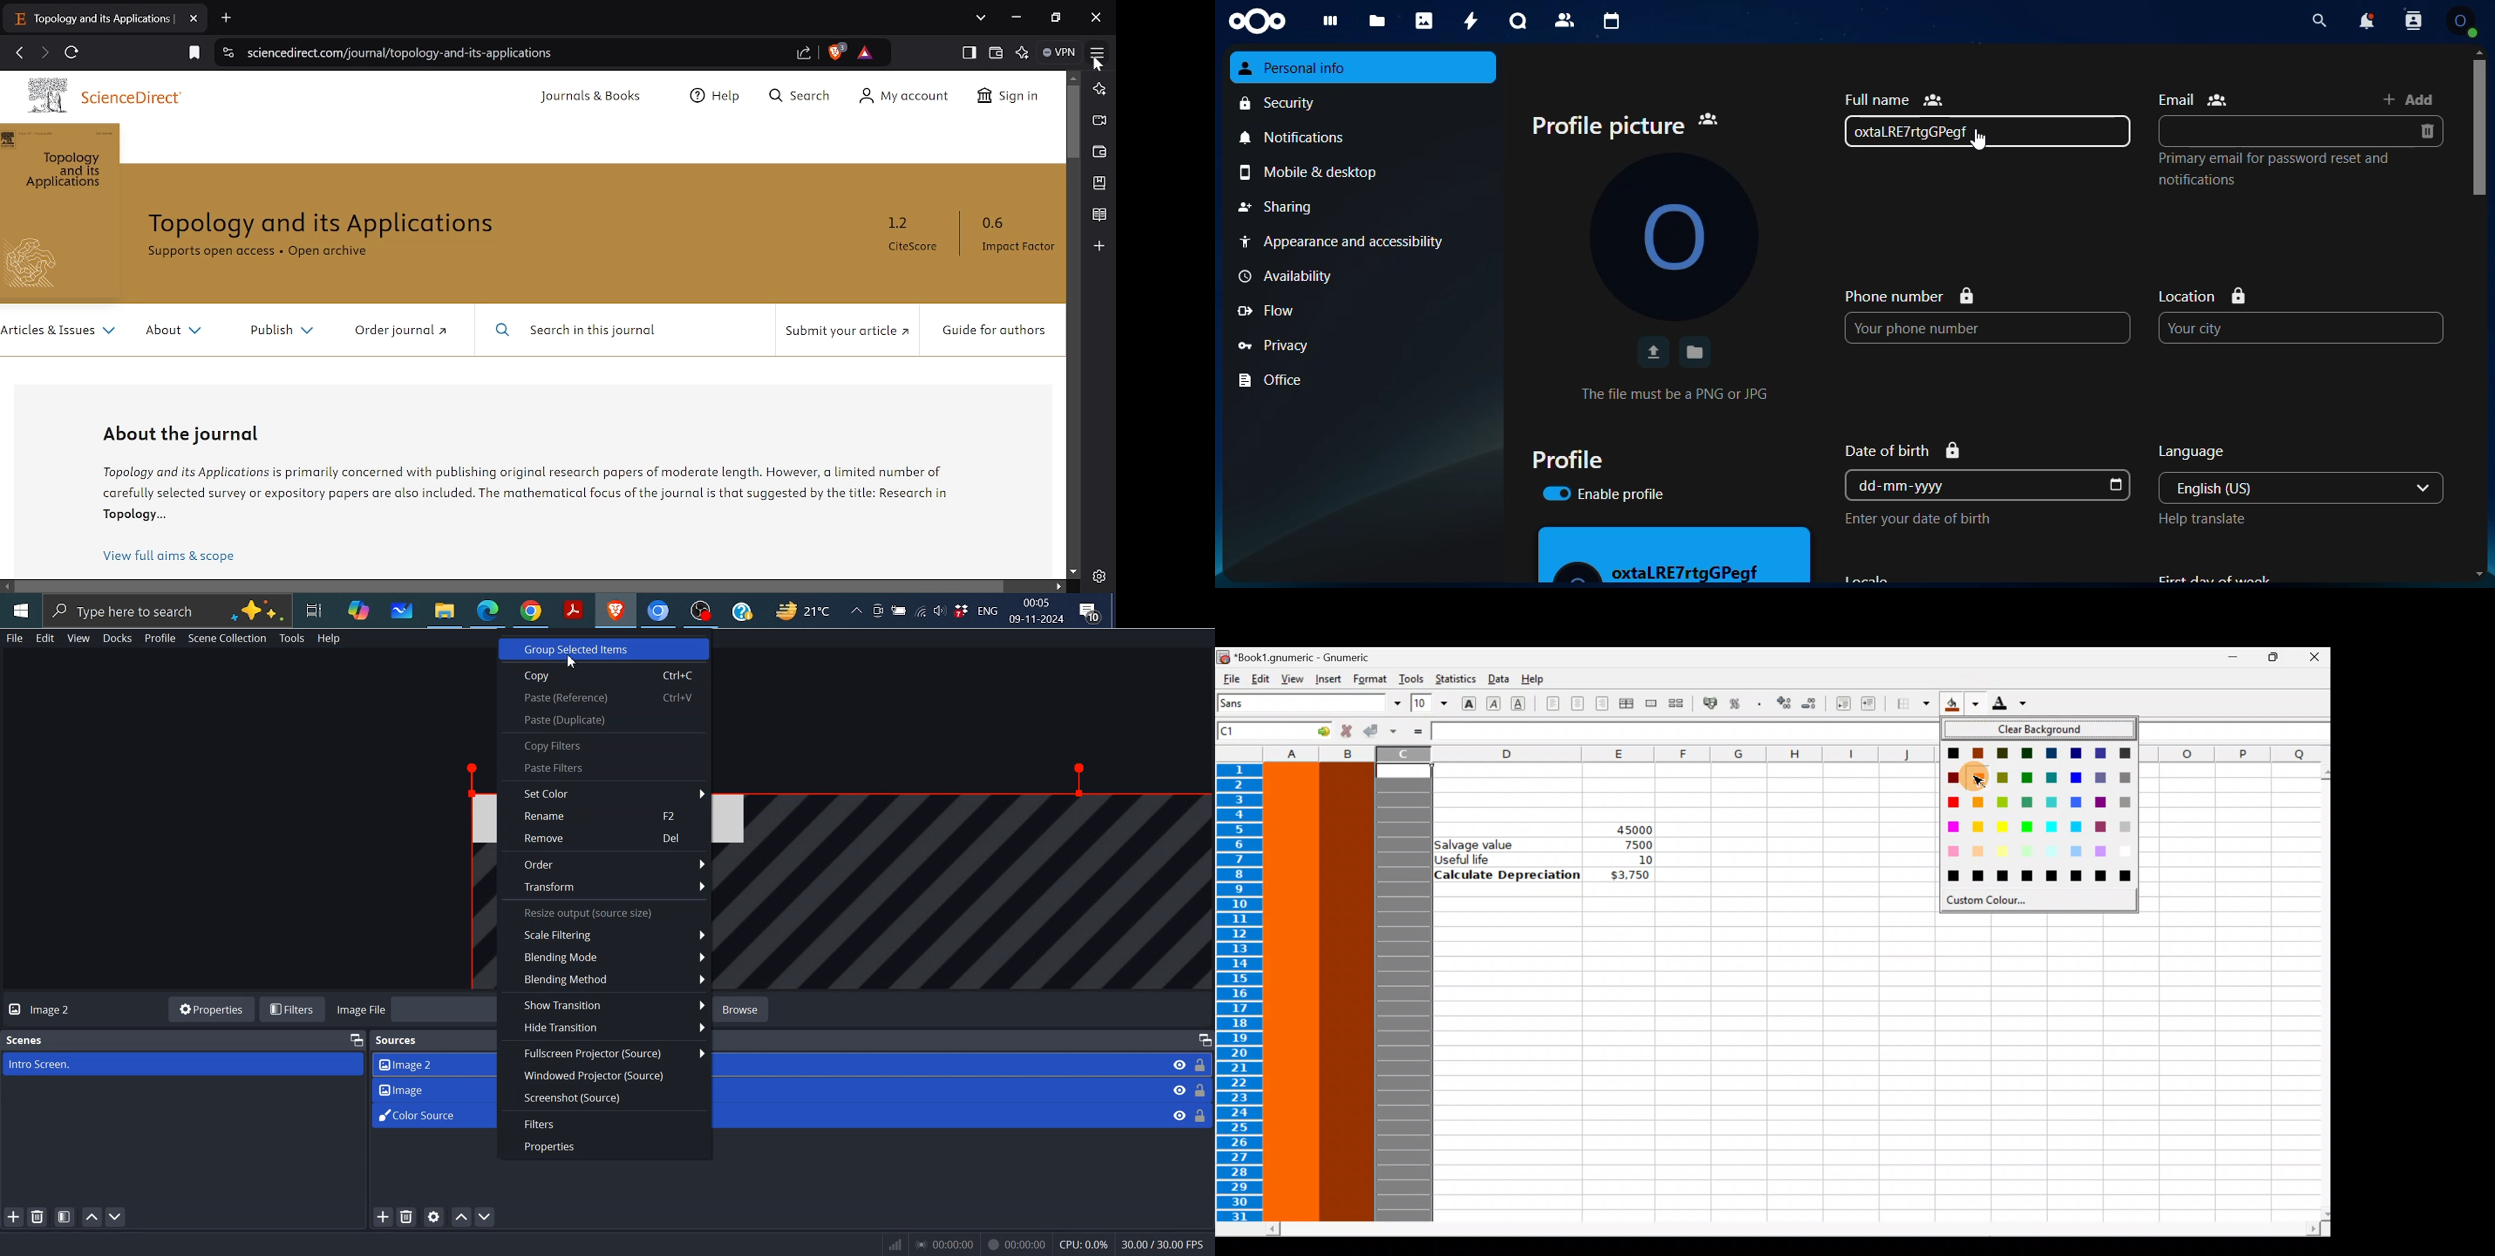 The width and height of the screenshot is (2520, 1260). Describe the element at coordinates (1325, 24) in the screenshot. I see `dashboard` at that location.